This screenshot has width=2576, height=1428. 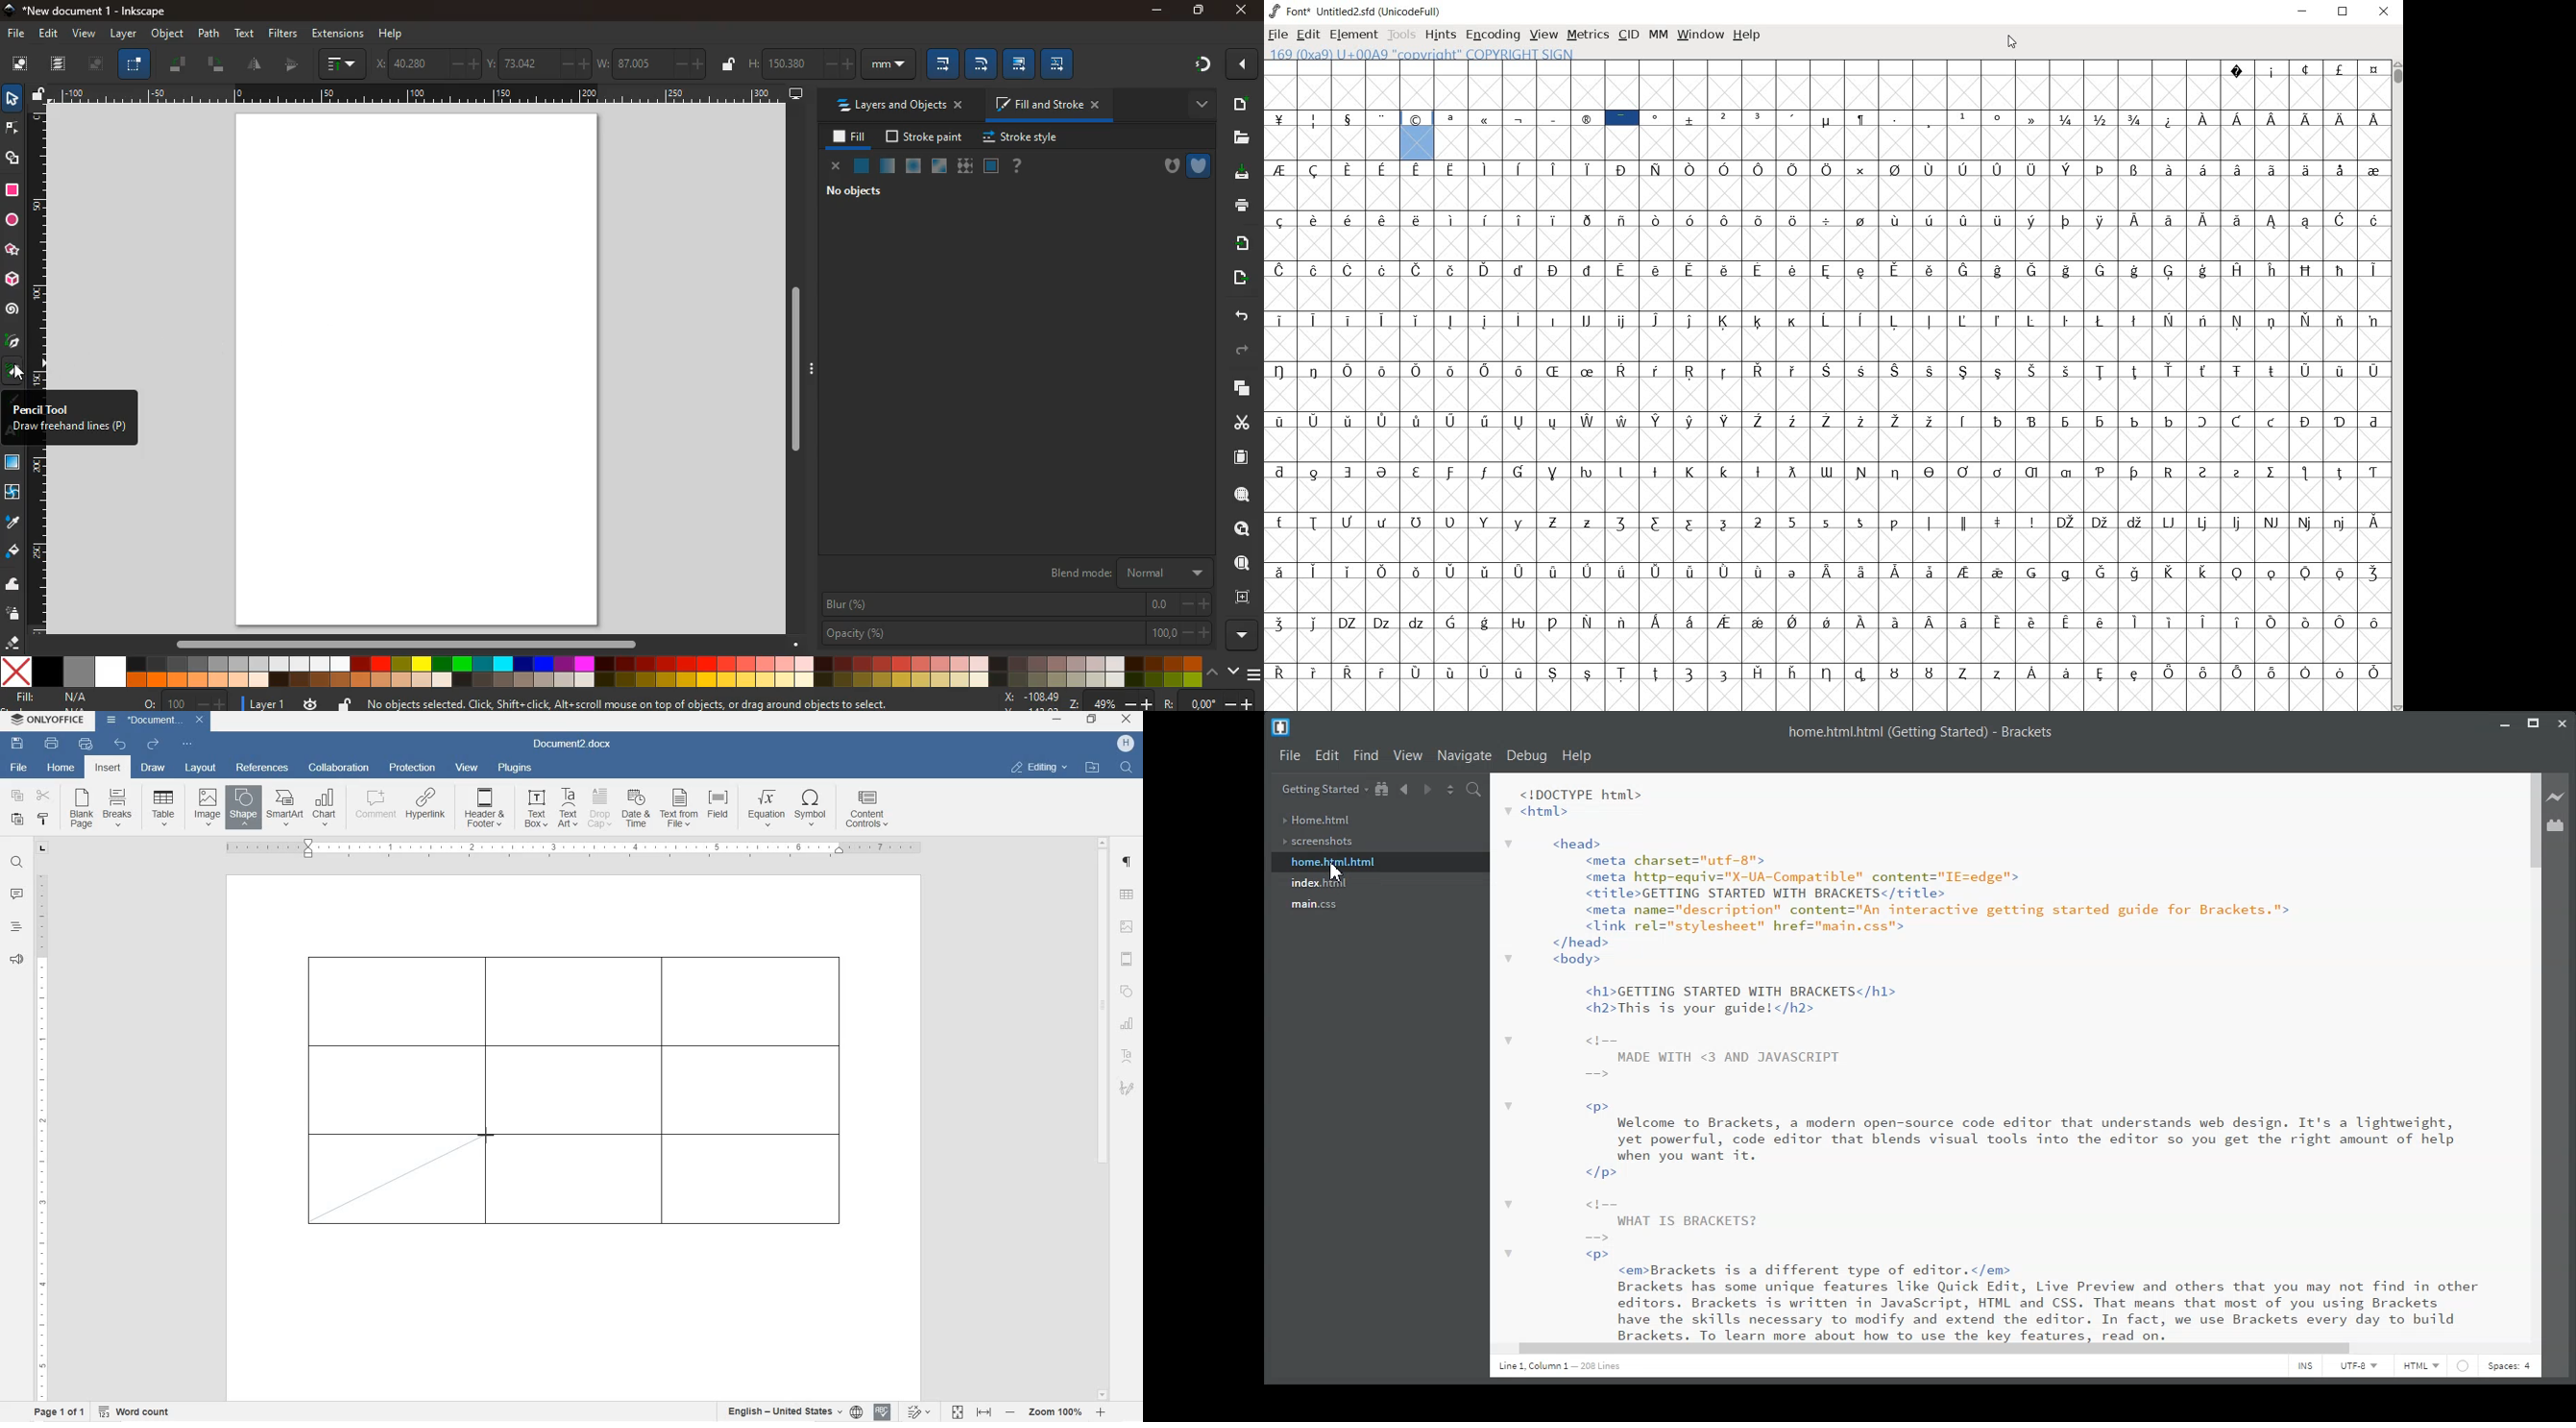 What do you see at coordinates (12, 189) in the screenshot?
I see `square` at bounding box center [12, 189].